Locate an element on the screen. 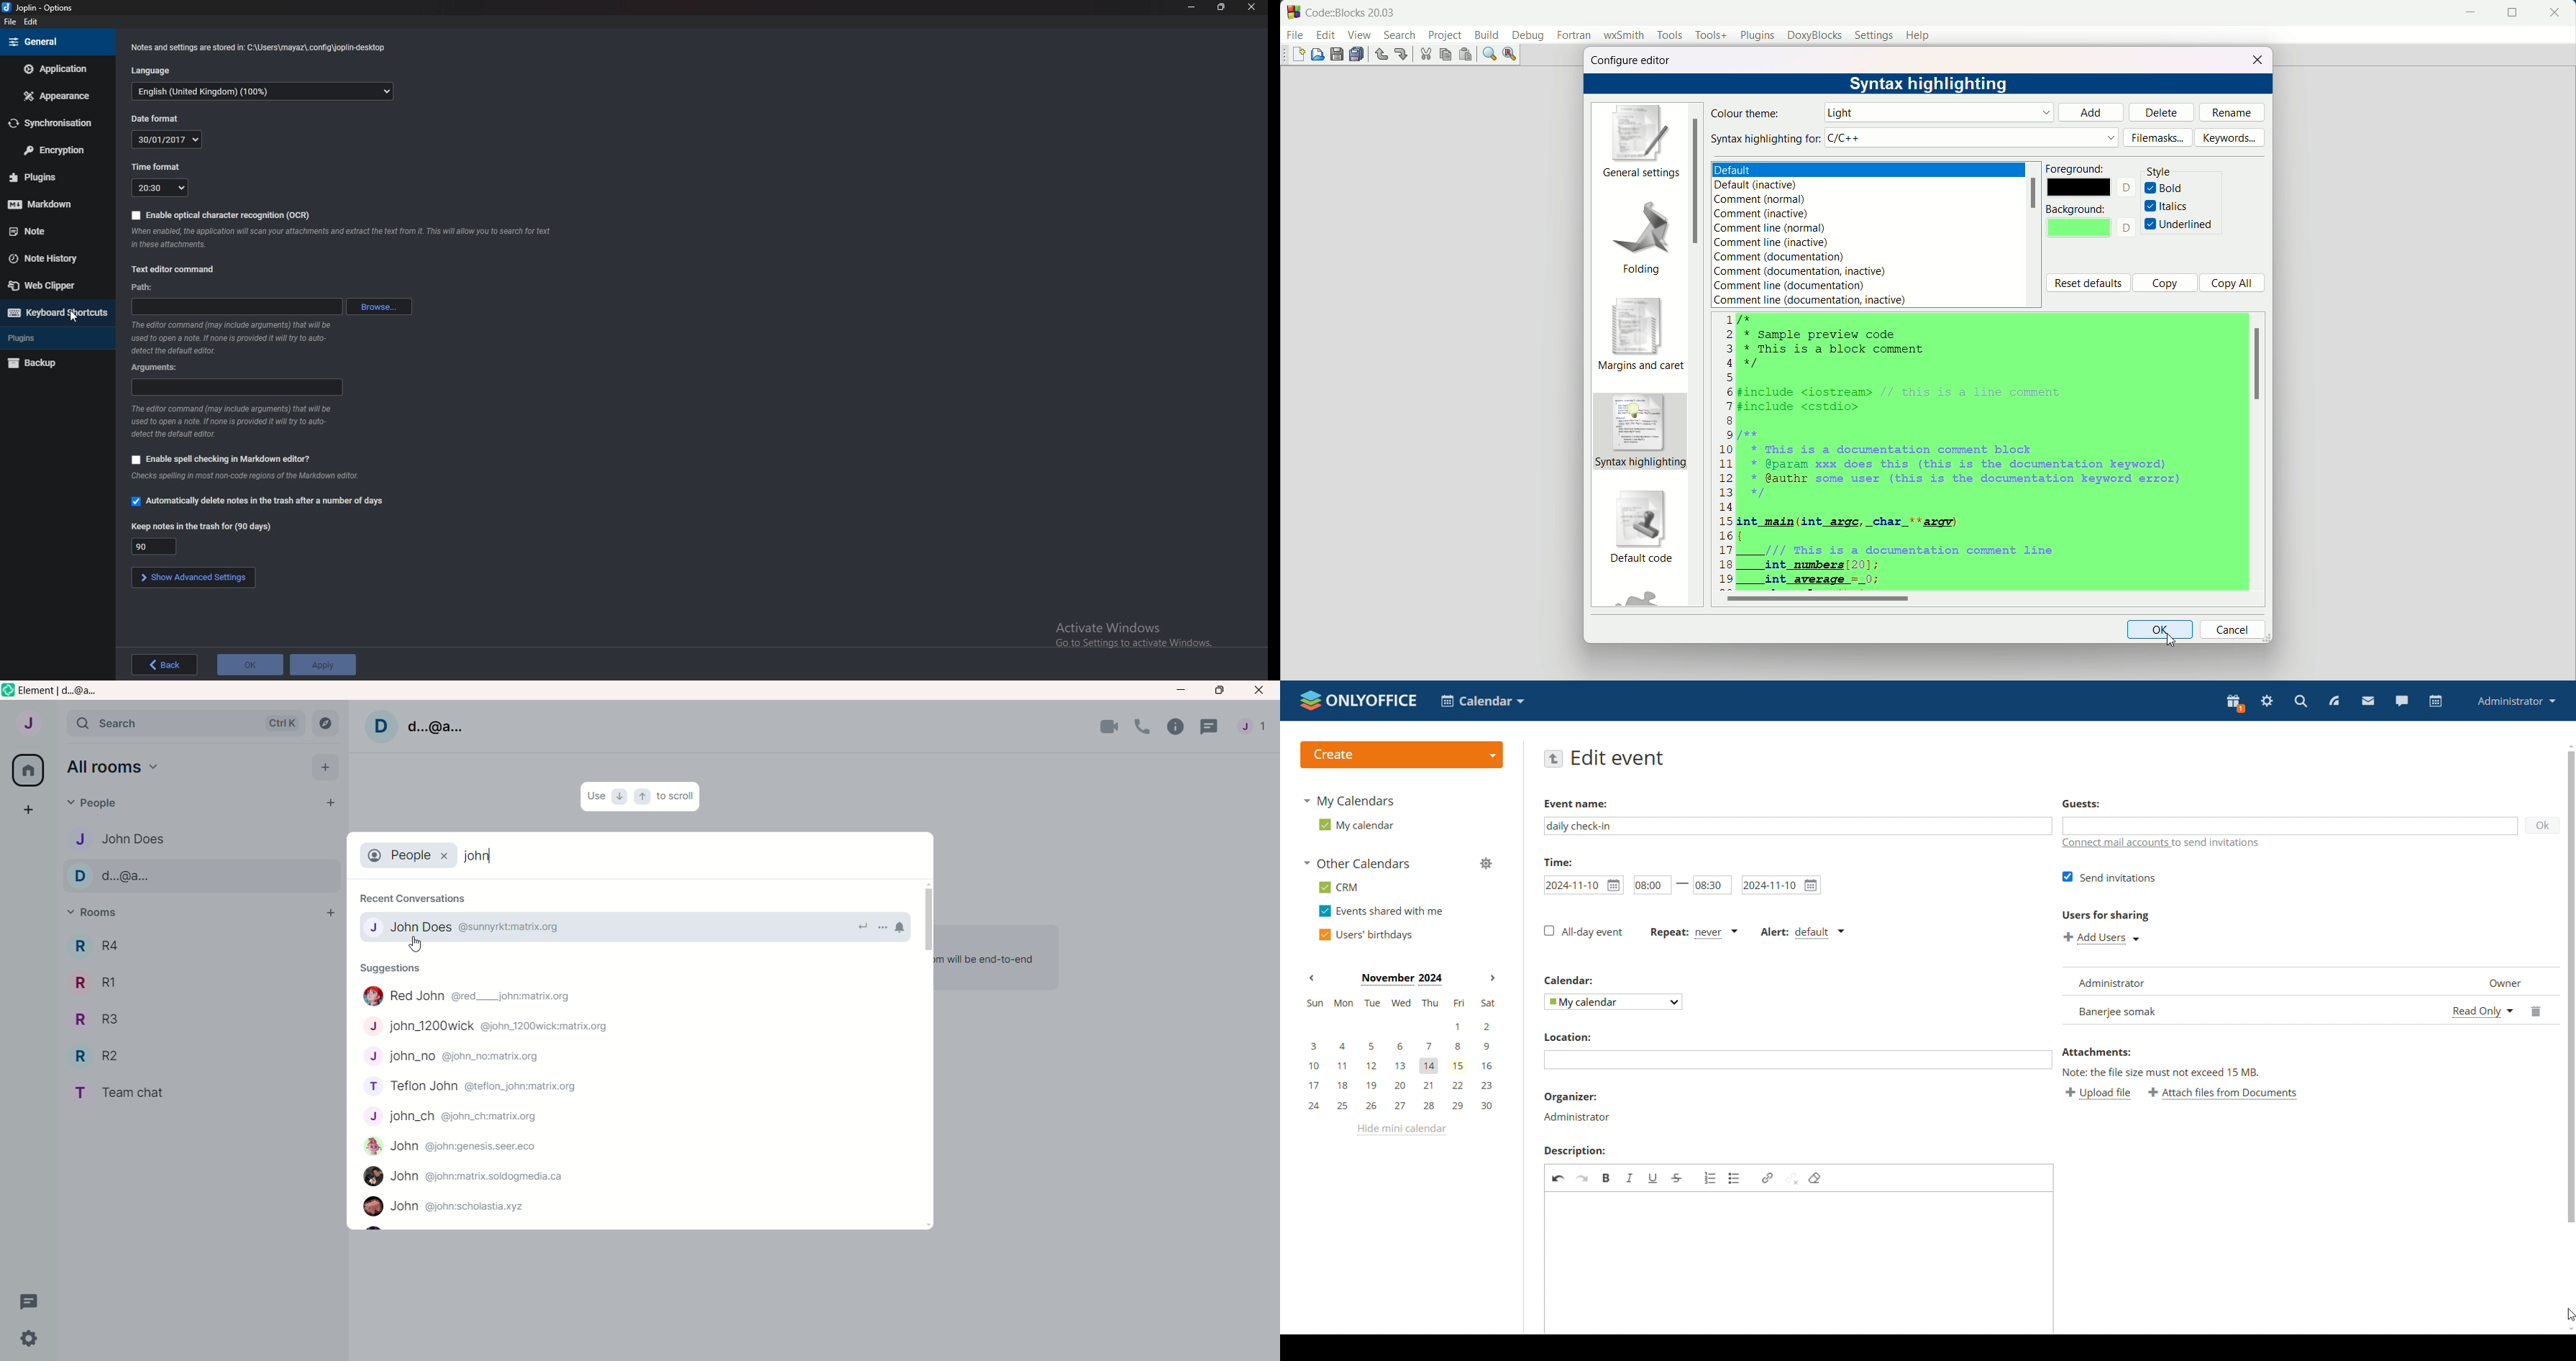 The image size is (2576, 1372). cursor is located at coordinates (417, 945).